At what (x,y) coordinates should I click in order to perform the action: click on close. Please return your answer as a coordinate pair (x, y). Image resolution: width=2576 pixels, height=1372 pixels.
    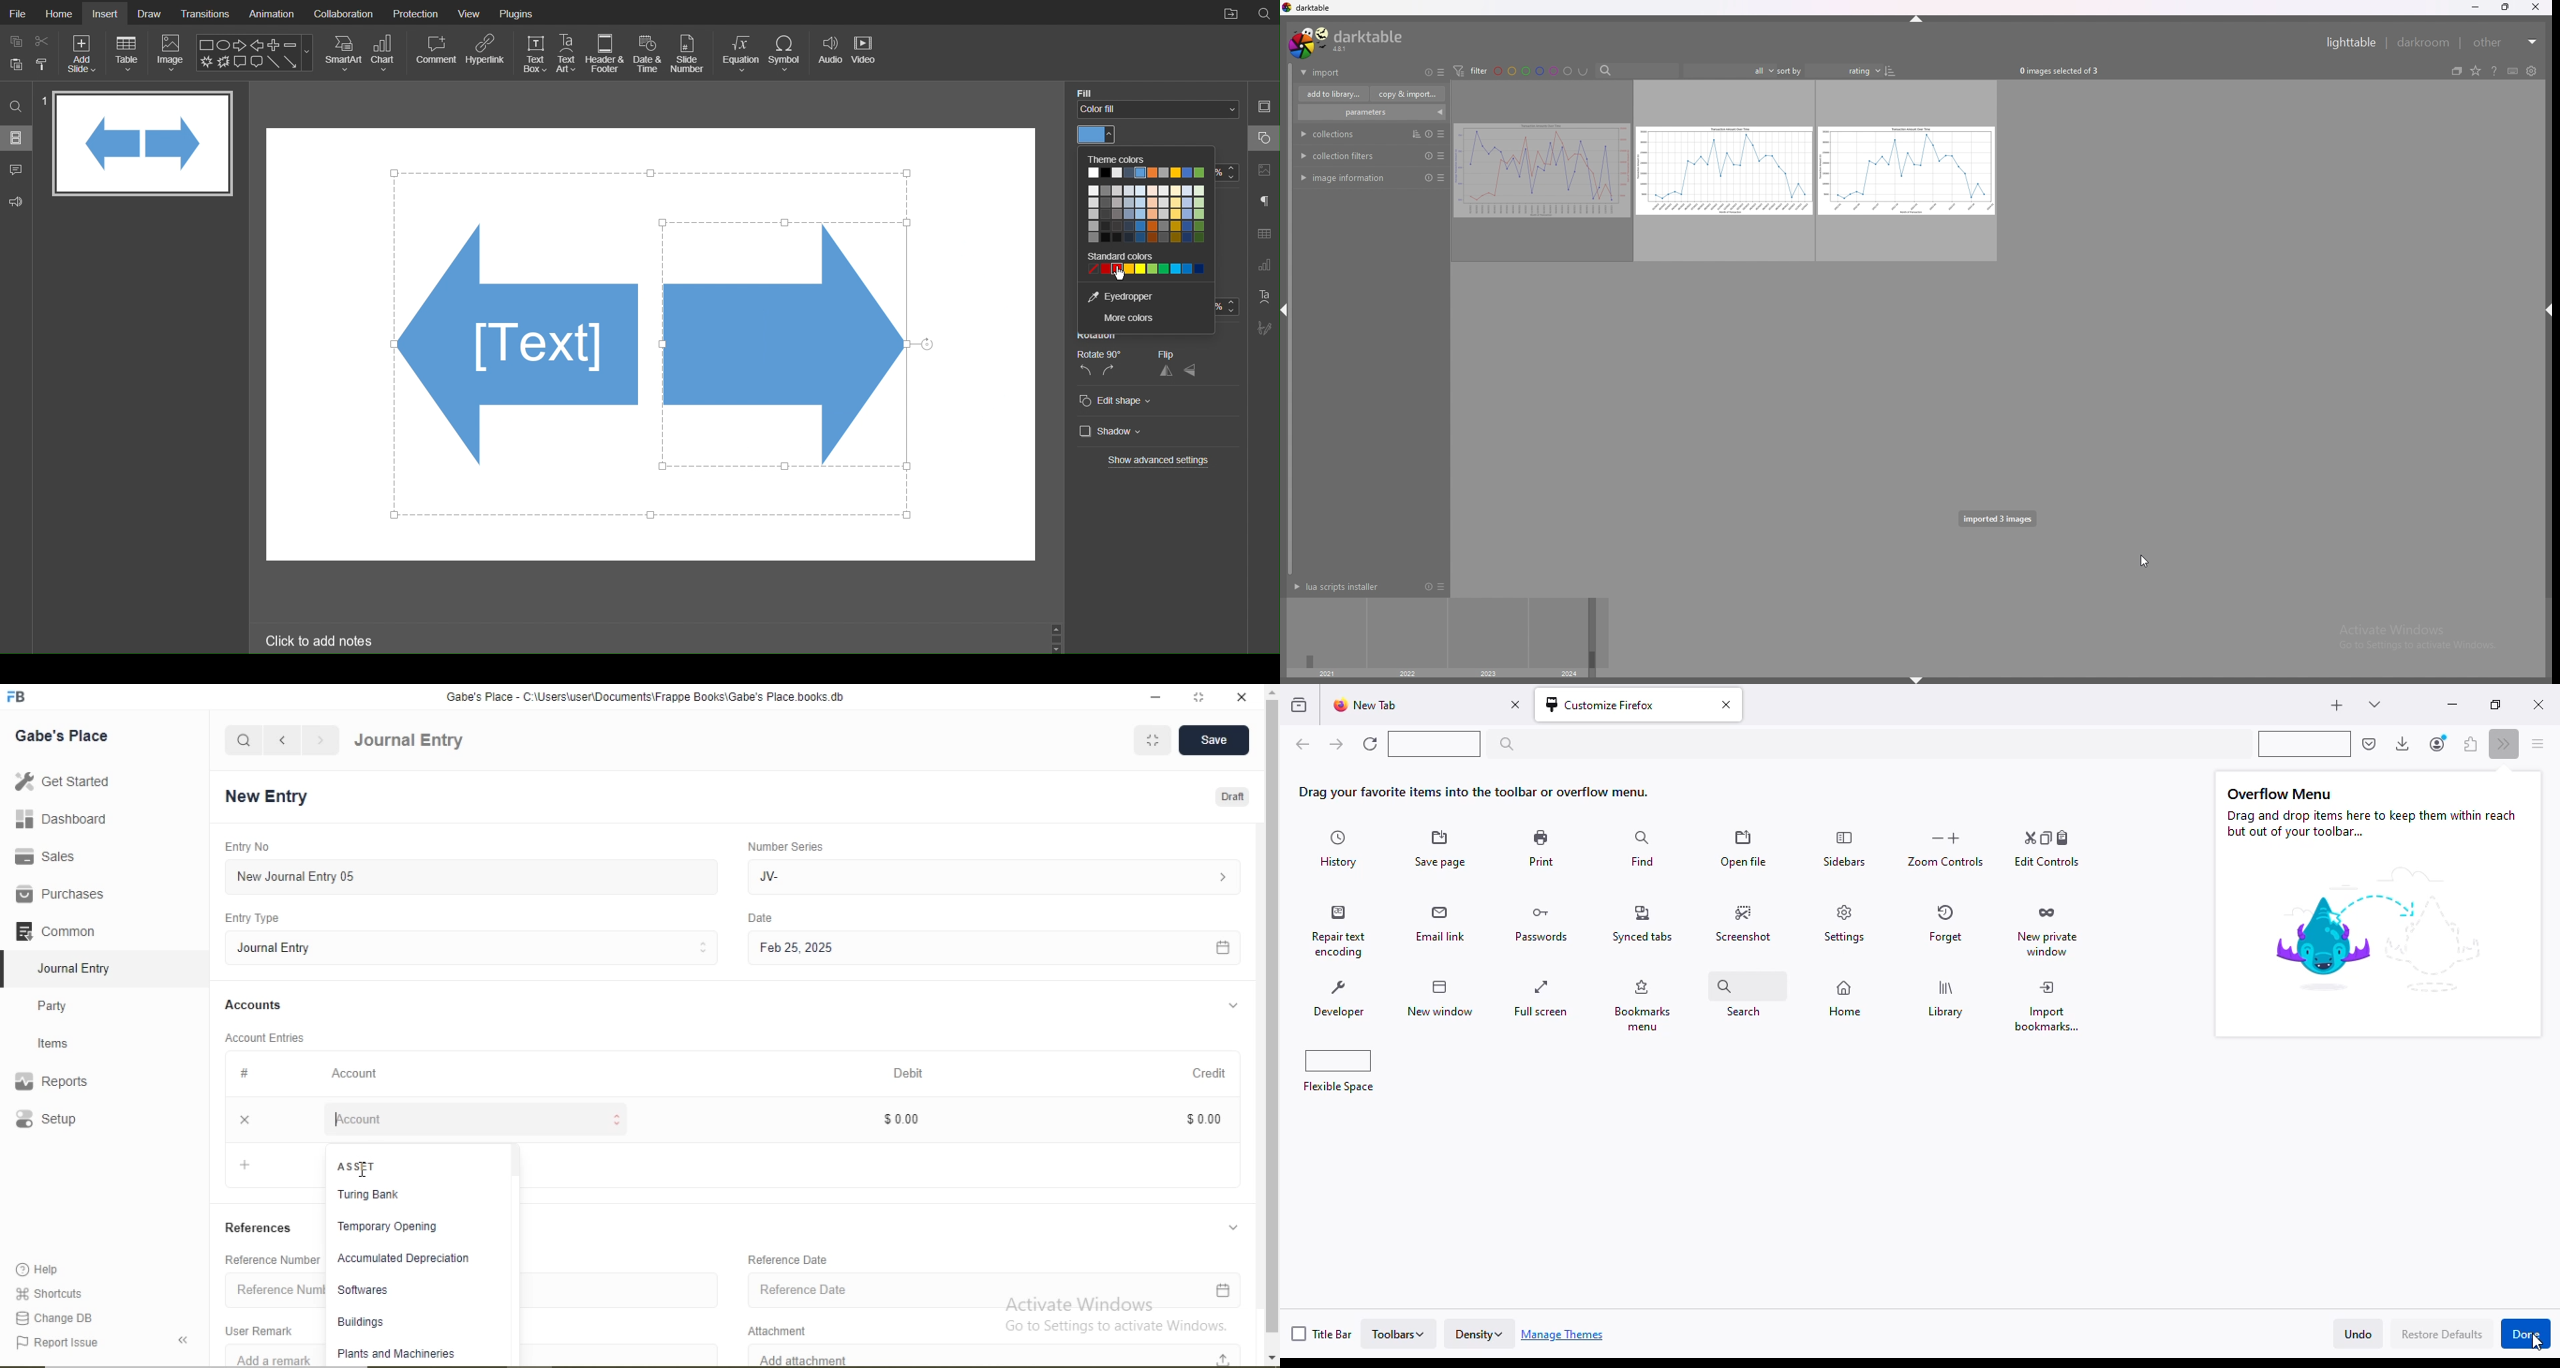
    Looking at the image, I should click on (242, 1118).